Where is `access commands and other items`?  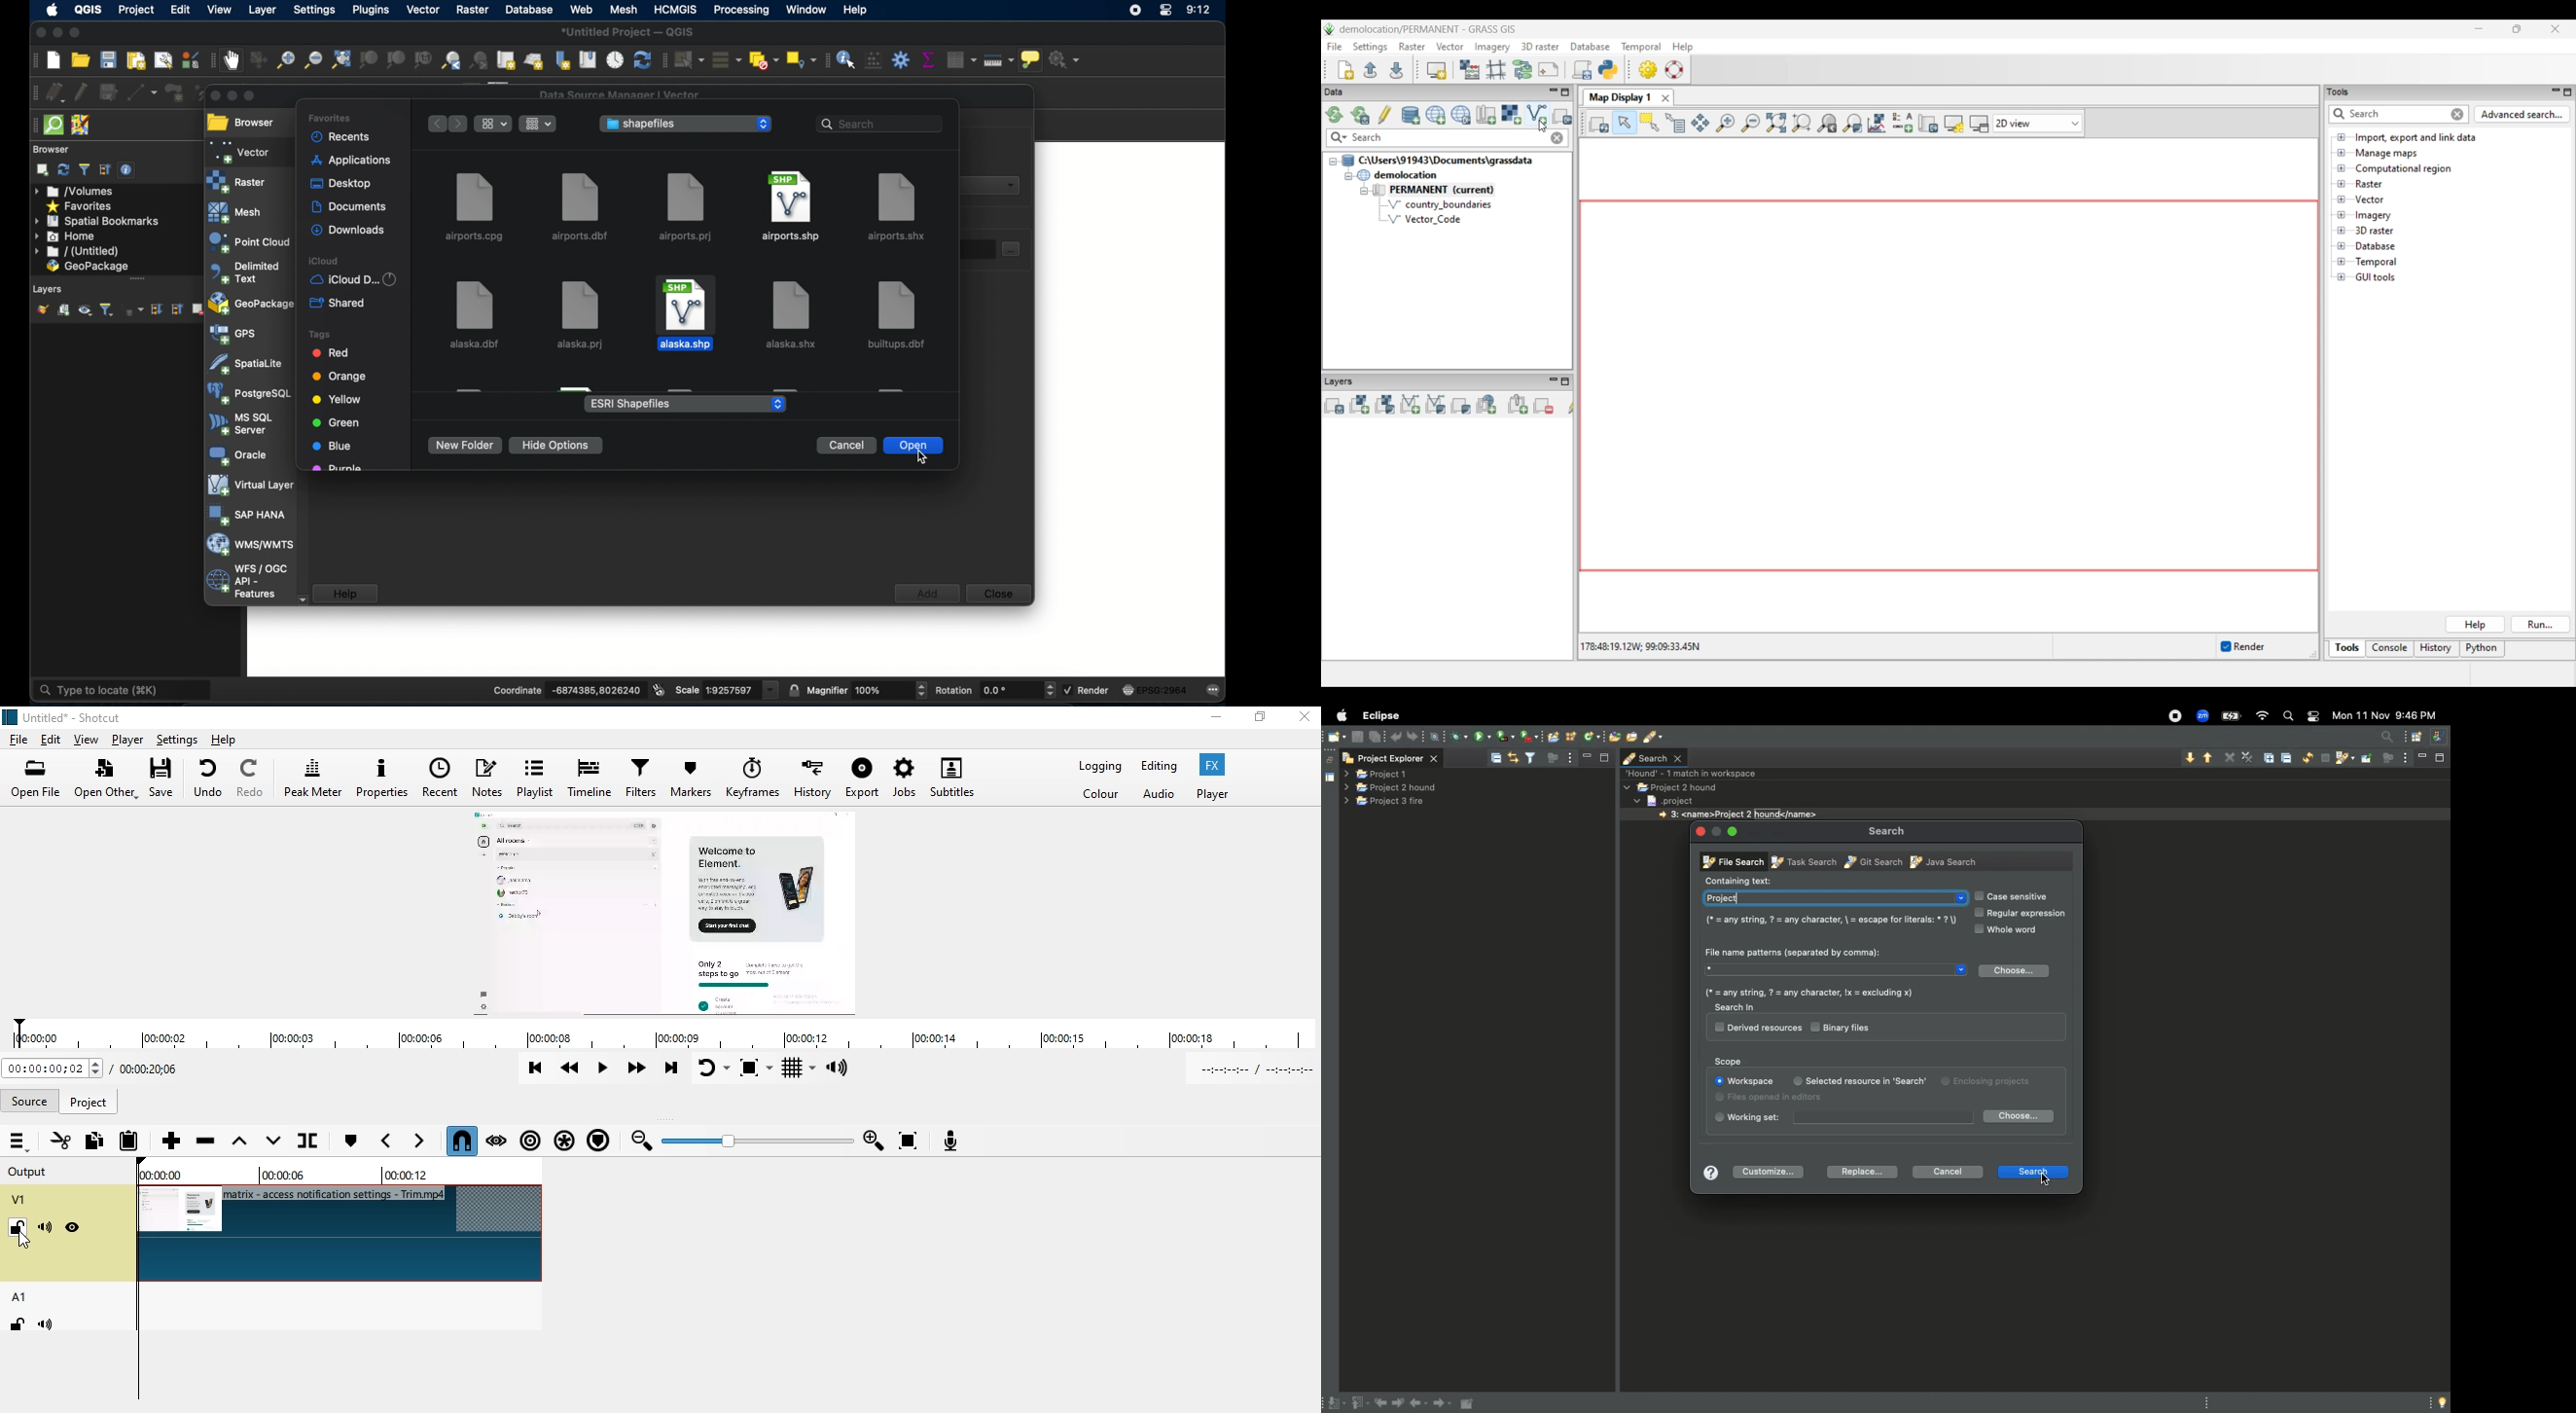
access commands and other items is located at coordinates (2390, 736).